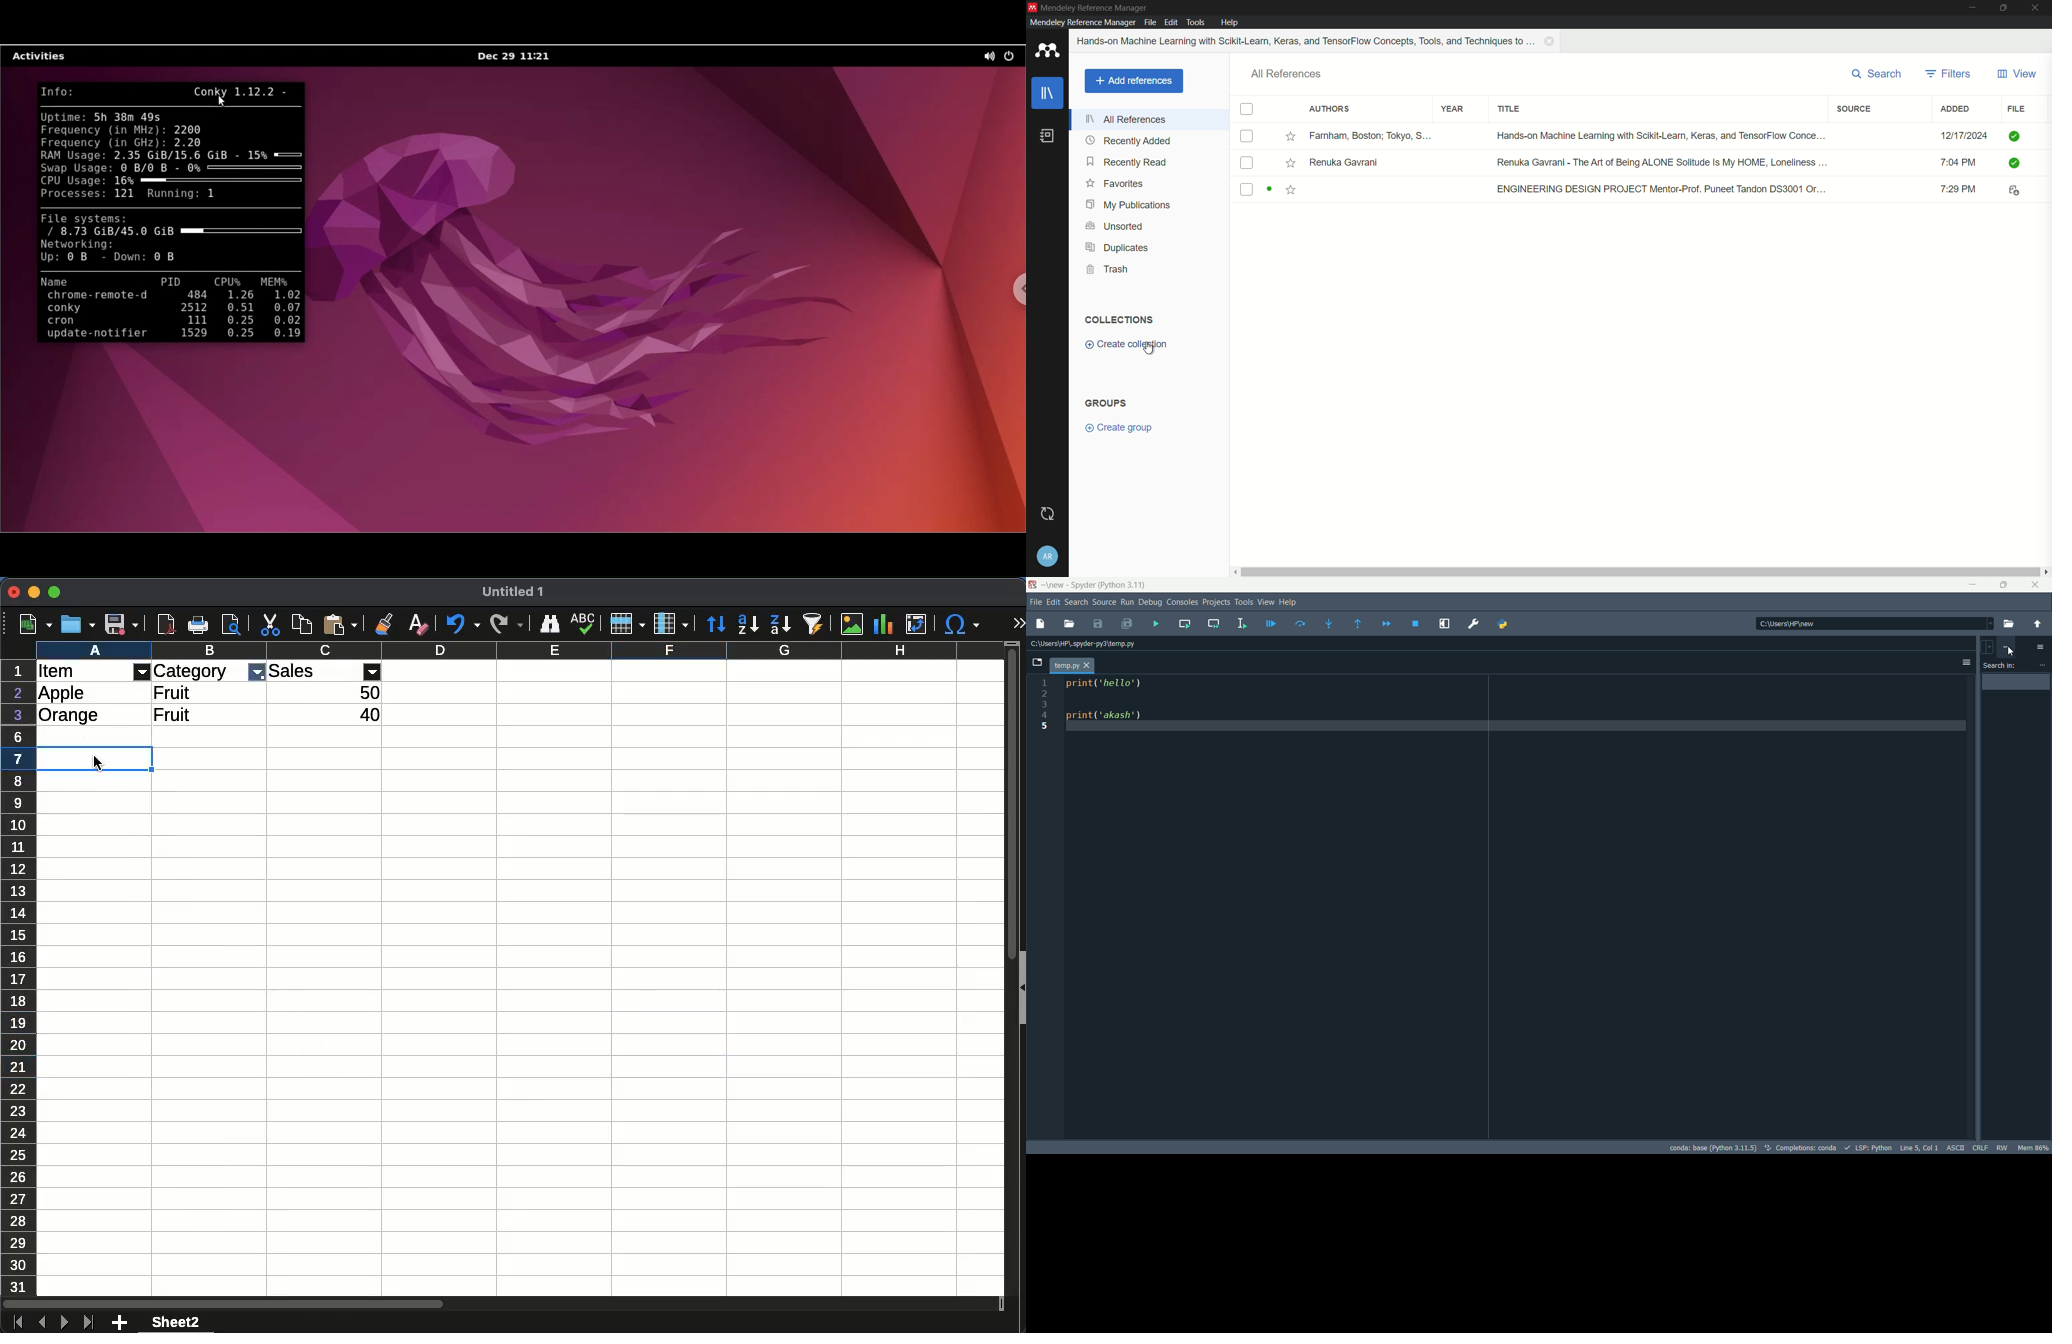 Image resolution: width=2072 pixels, height=1344 pixels. What do you see at coordinates (1120, 427) in the screenshot?
I see `create group` at bounding box center [1120, 427].